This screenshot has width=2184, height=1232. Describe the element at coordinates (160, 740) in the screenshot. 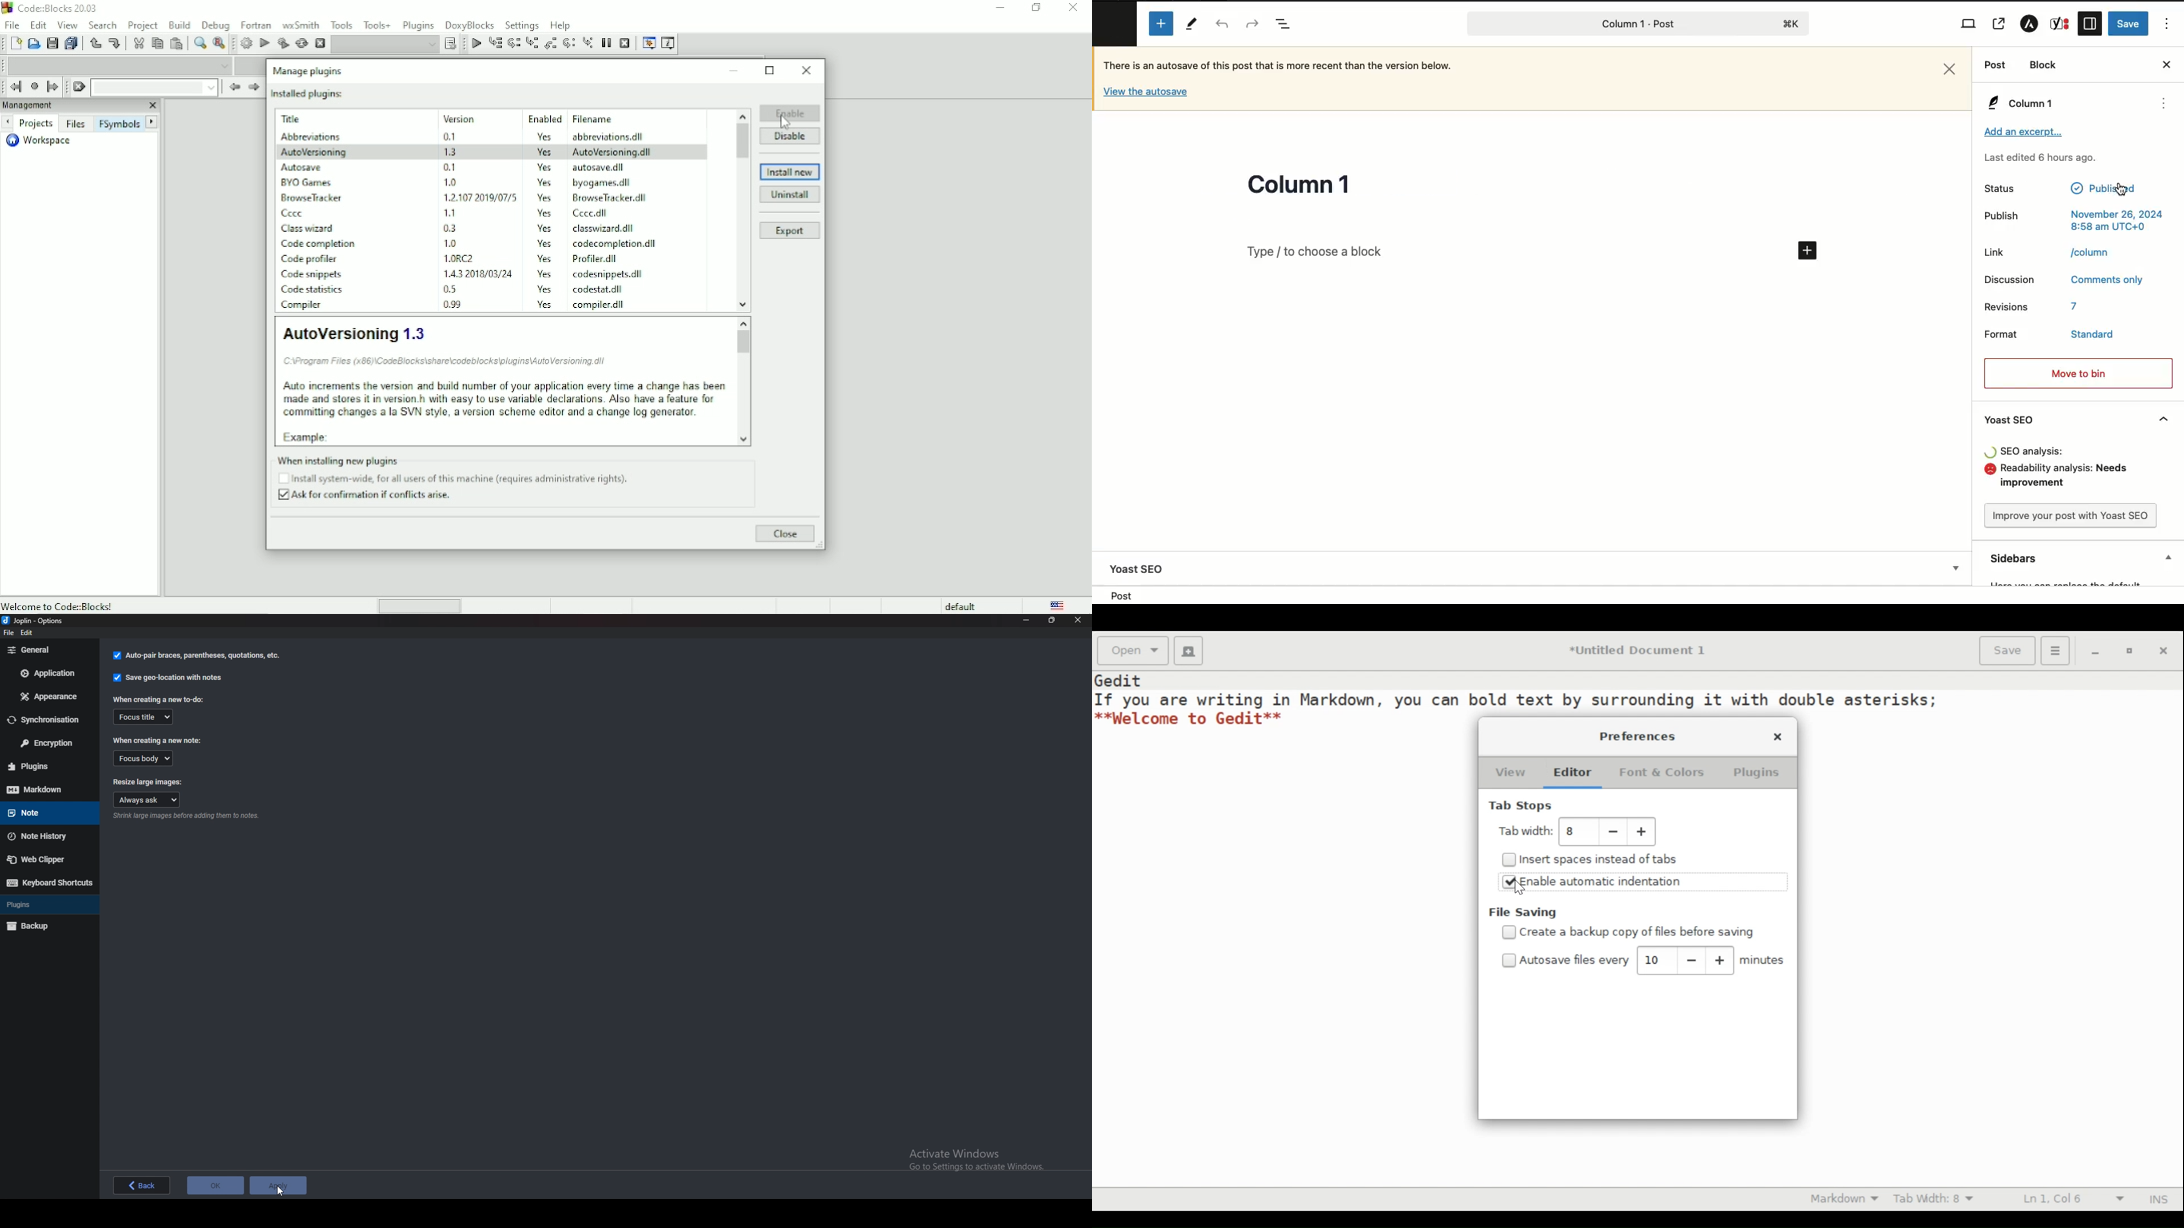

I see `When creating a new note` at that location.